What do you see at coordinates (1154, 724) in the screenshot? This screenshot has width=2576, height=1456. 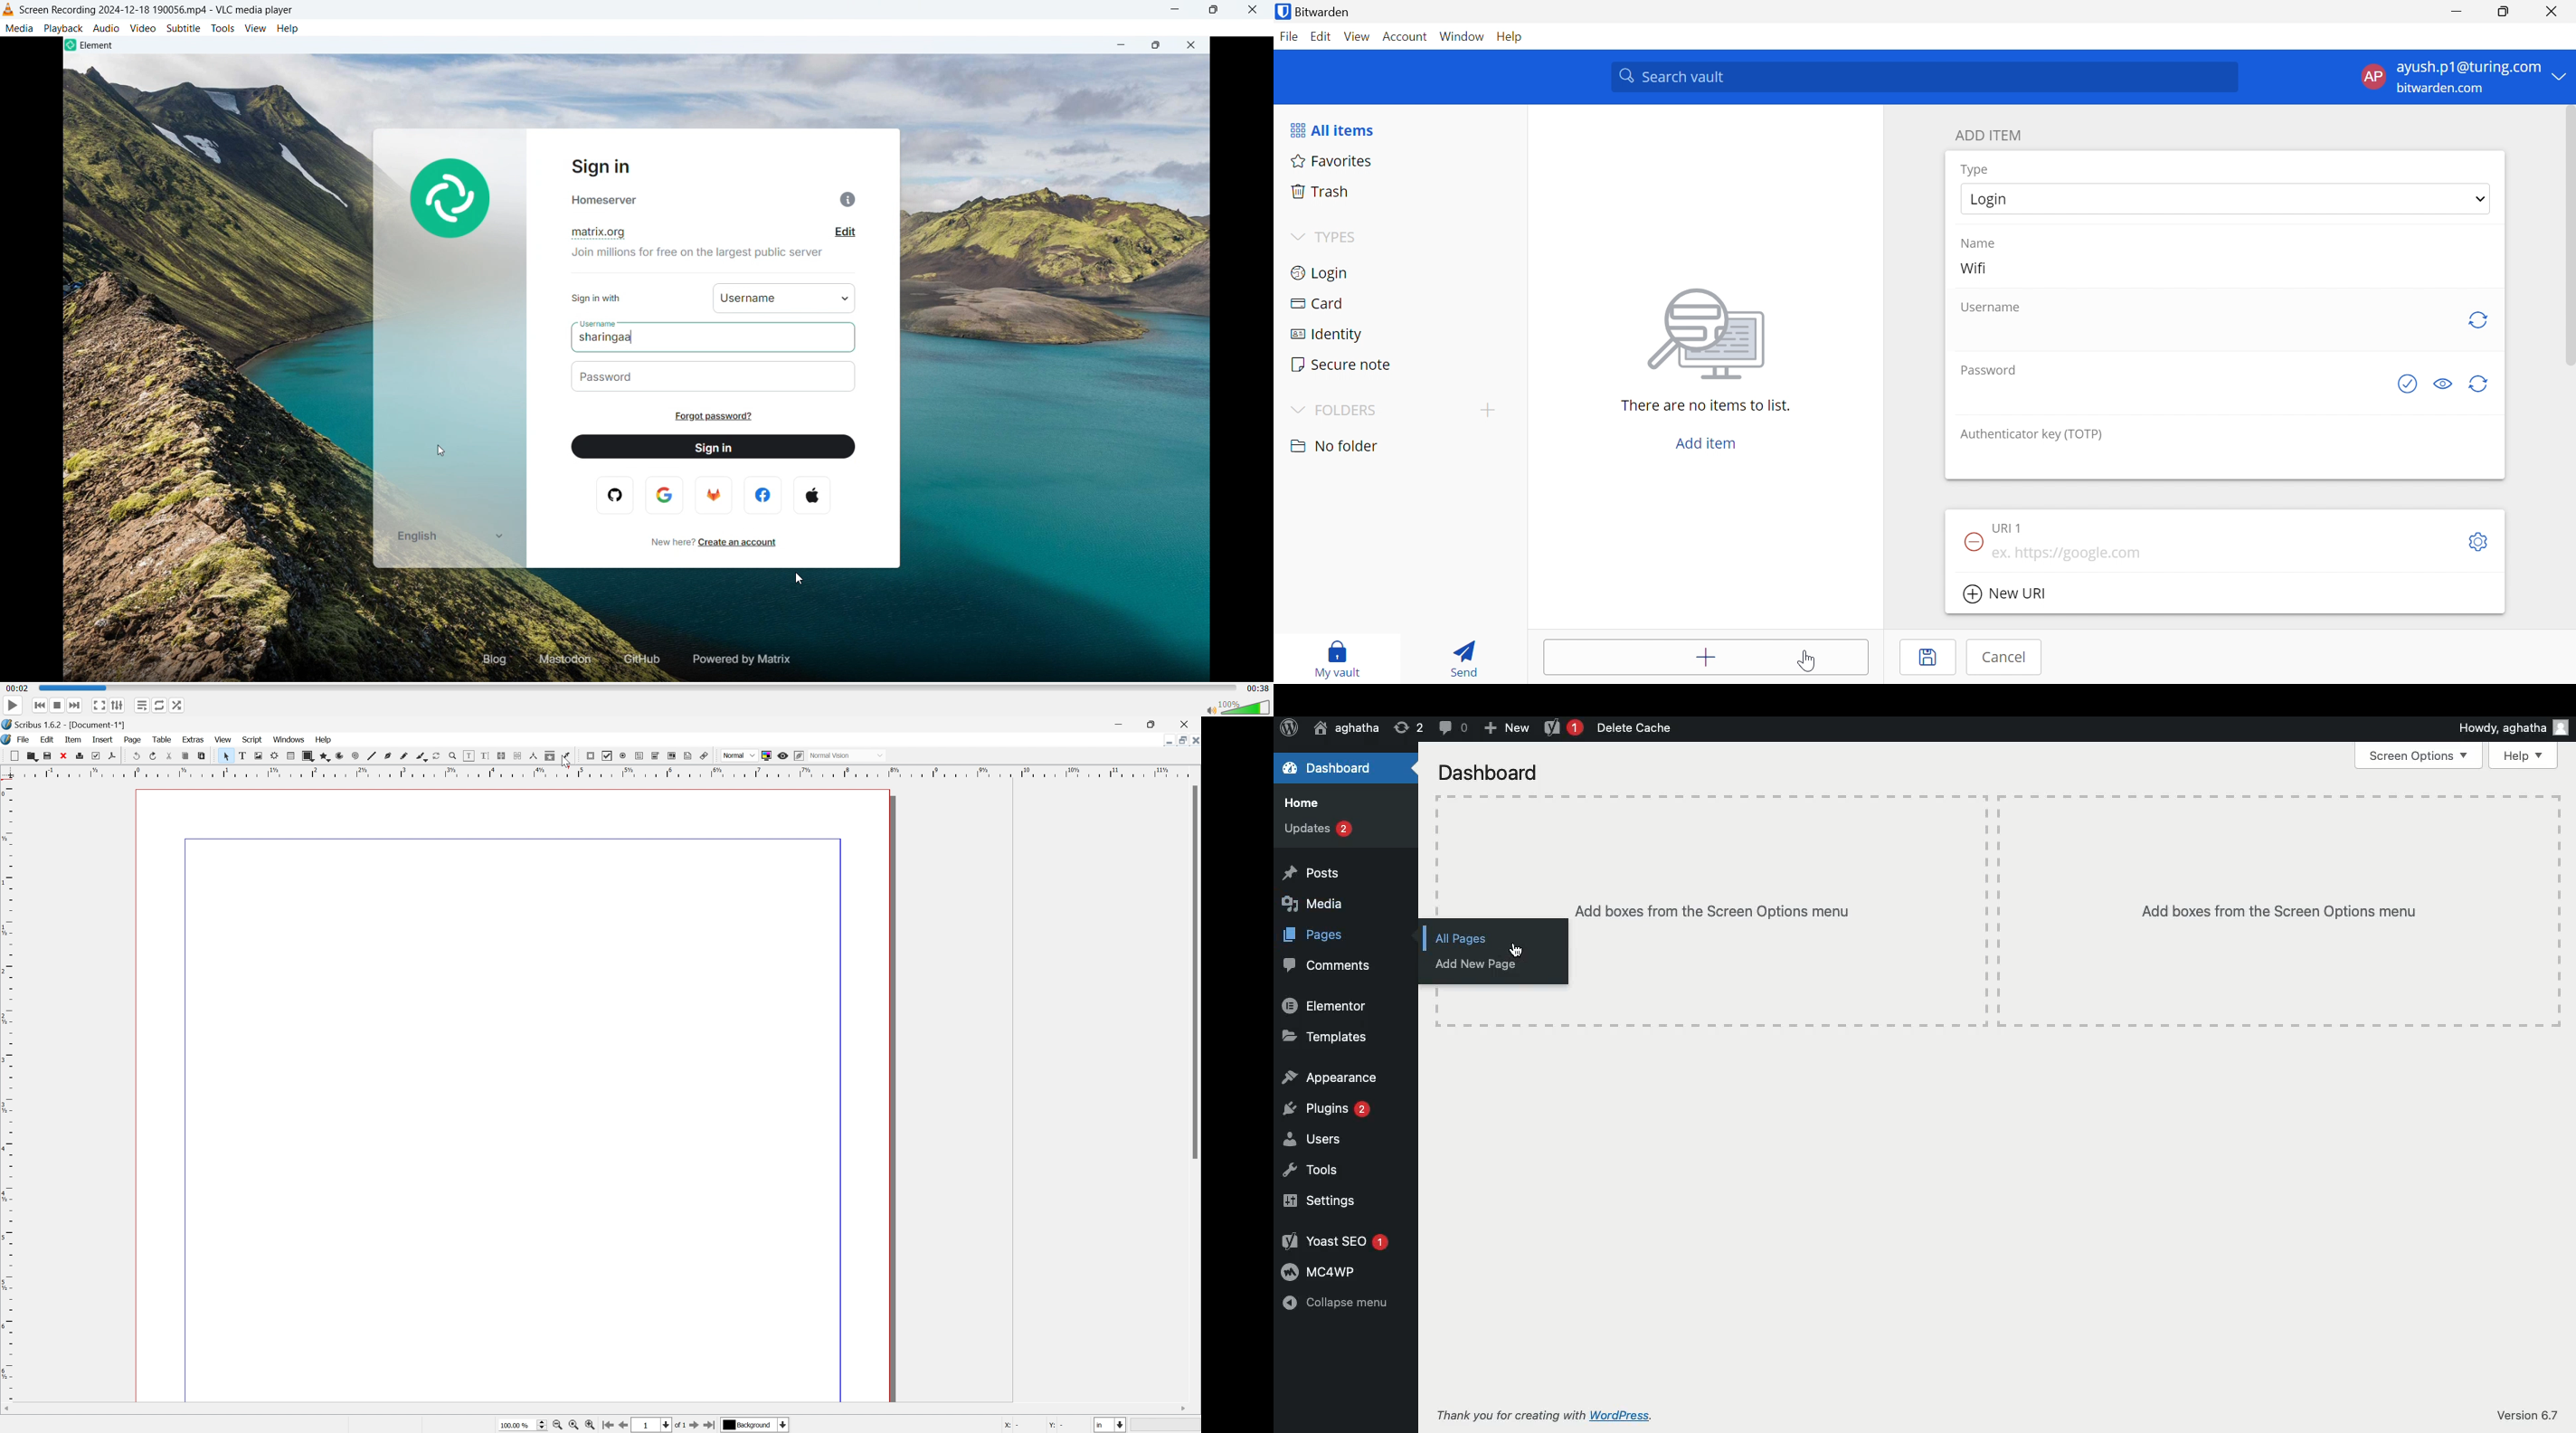 I see `Restore Down` at bounding box center [1154, 724].